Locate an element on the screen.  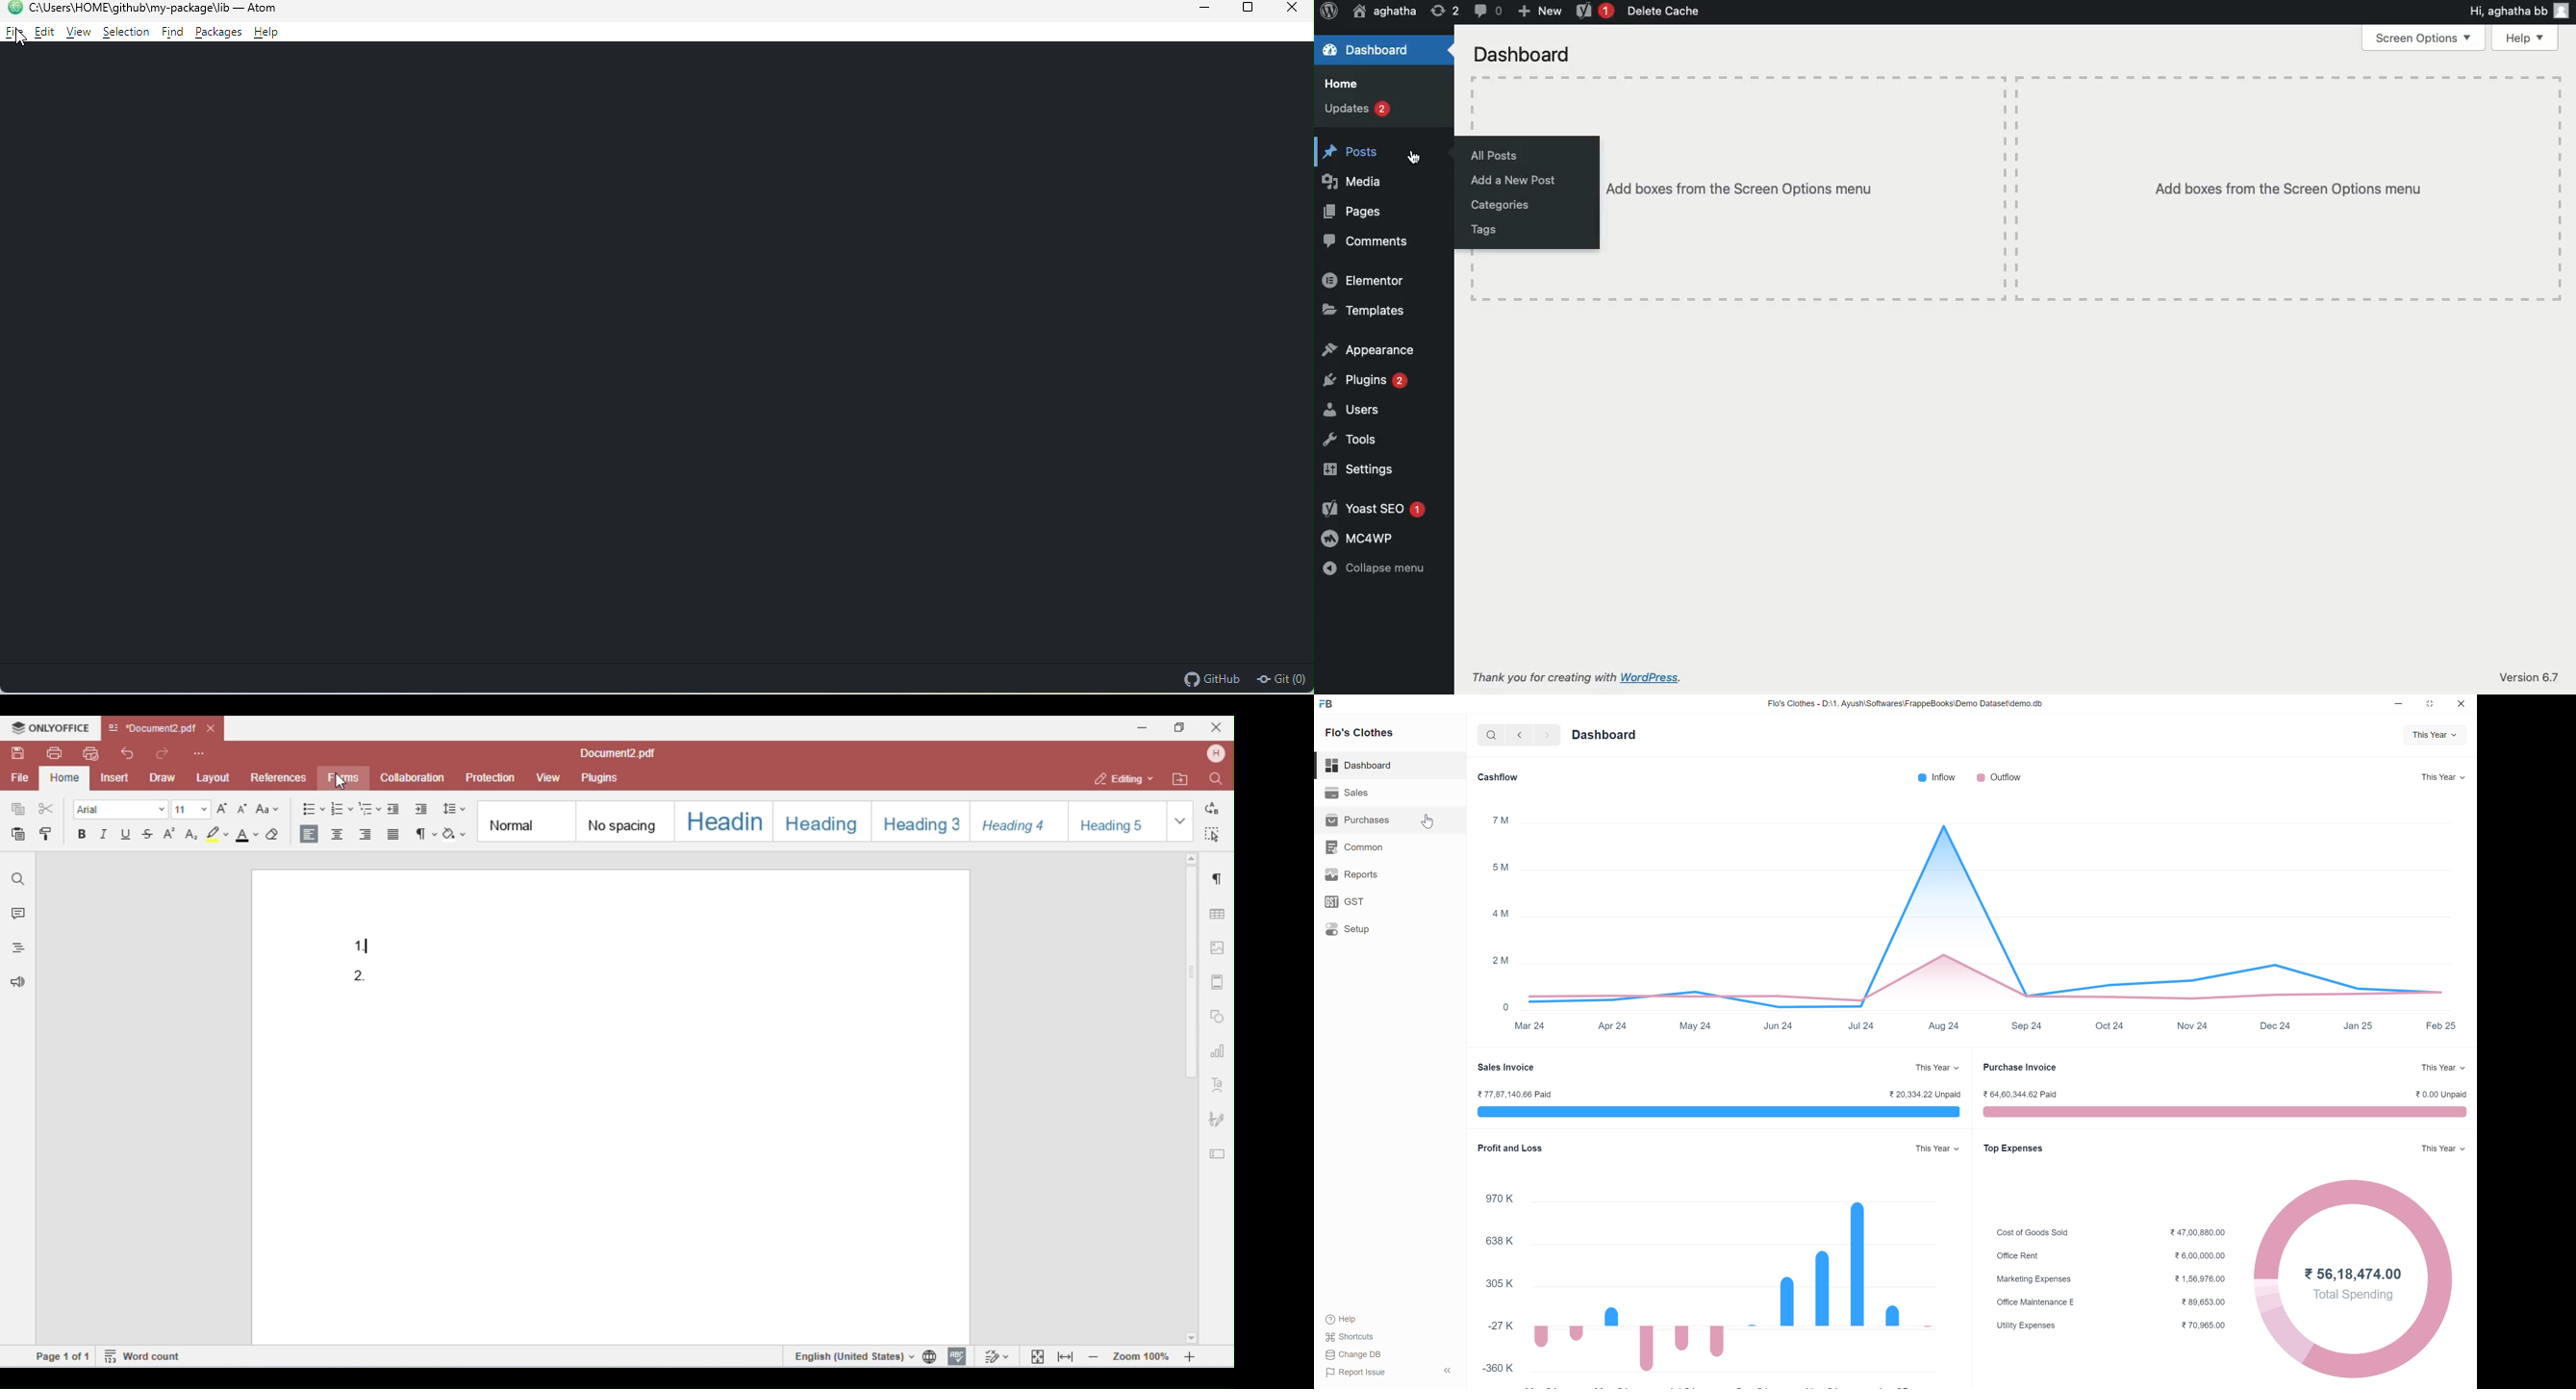
47,00,880.00 is located at coordinates (2200, 1231).